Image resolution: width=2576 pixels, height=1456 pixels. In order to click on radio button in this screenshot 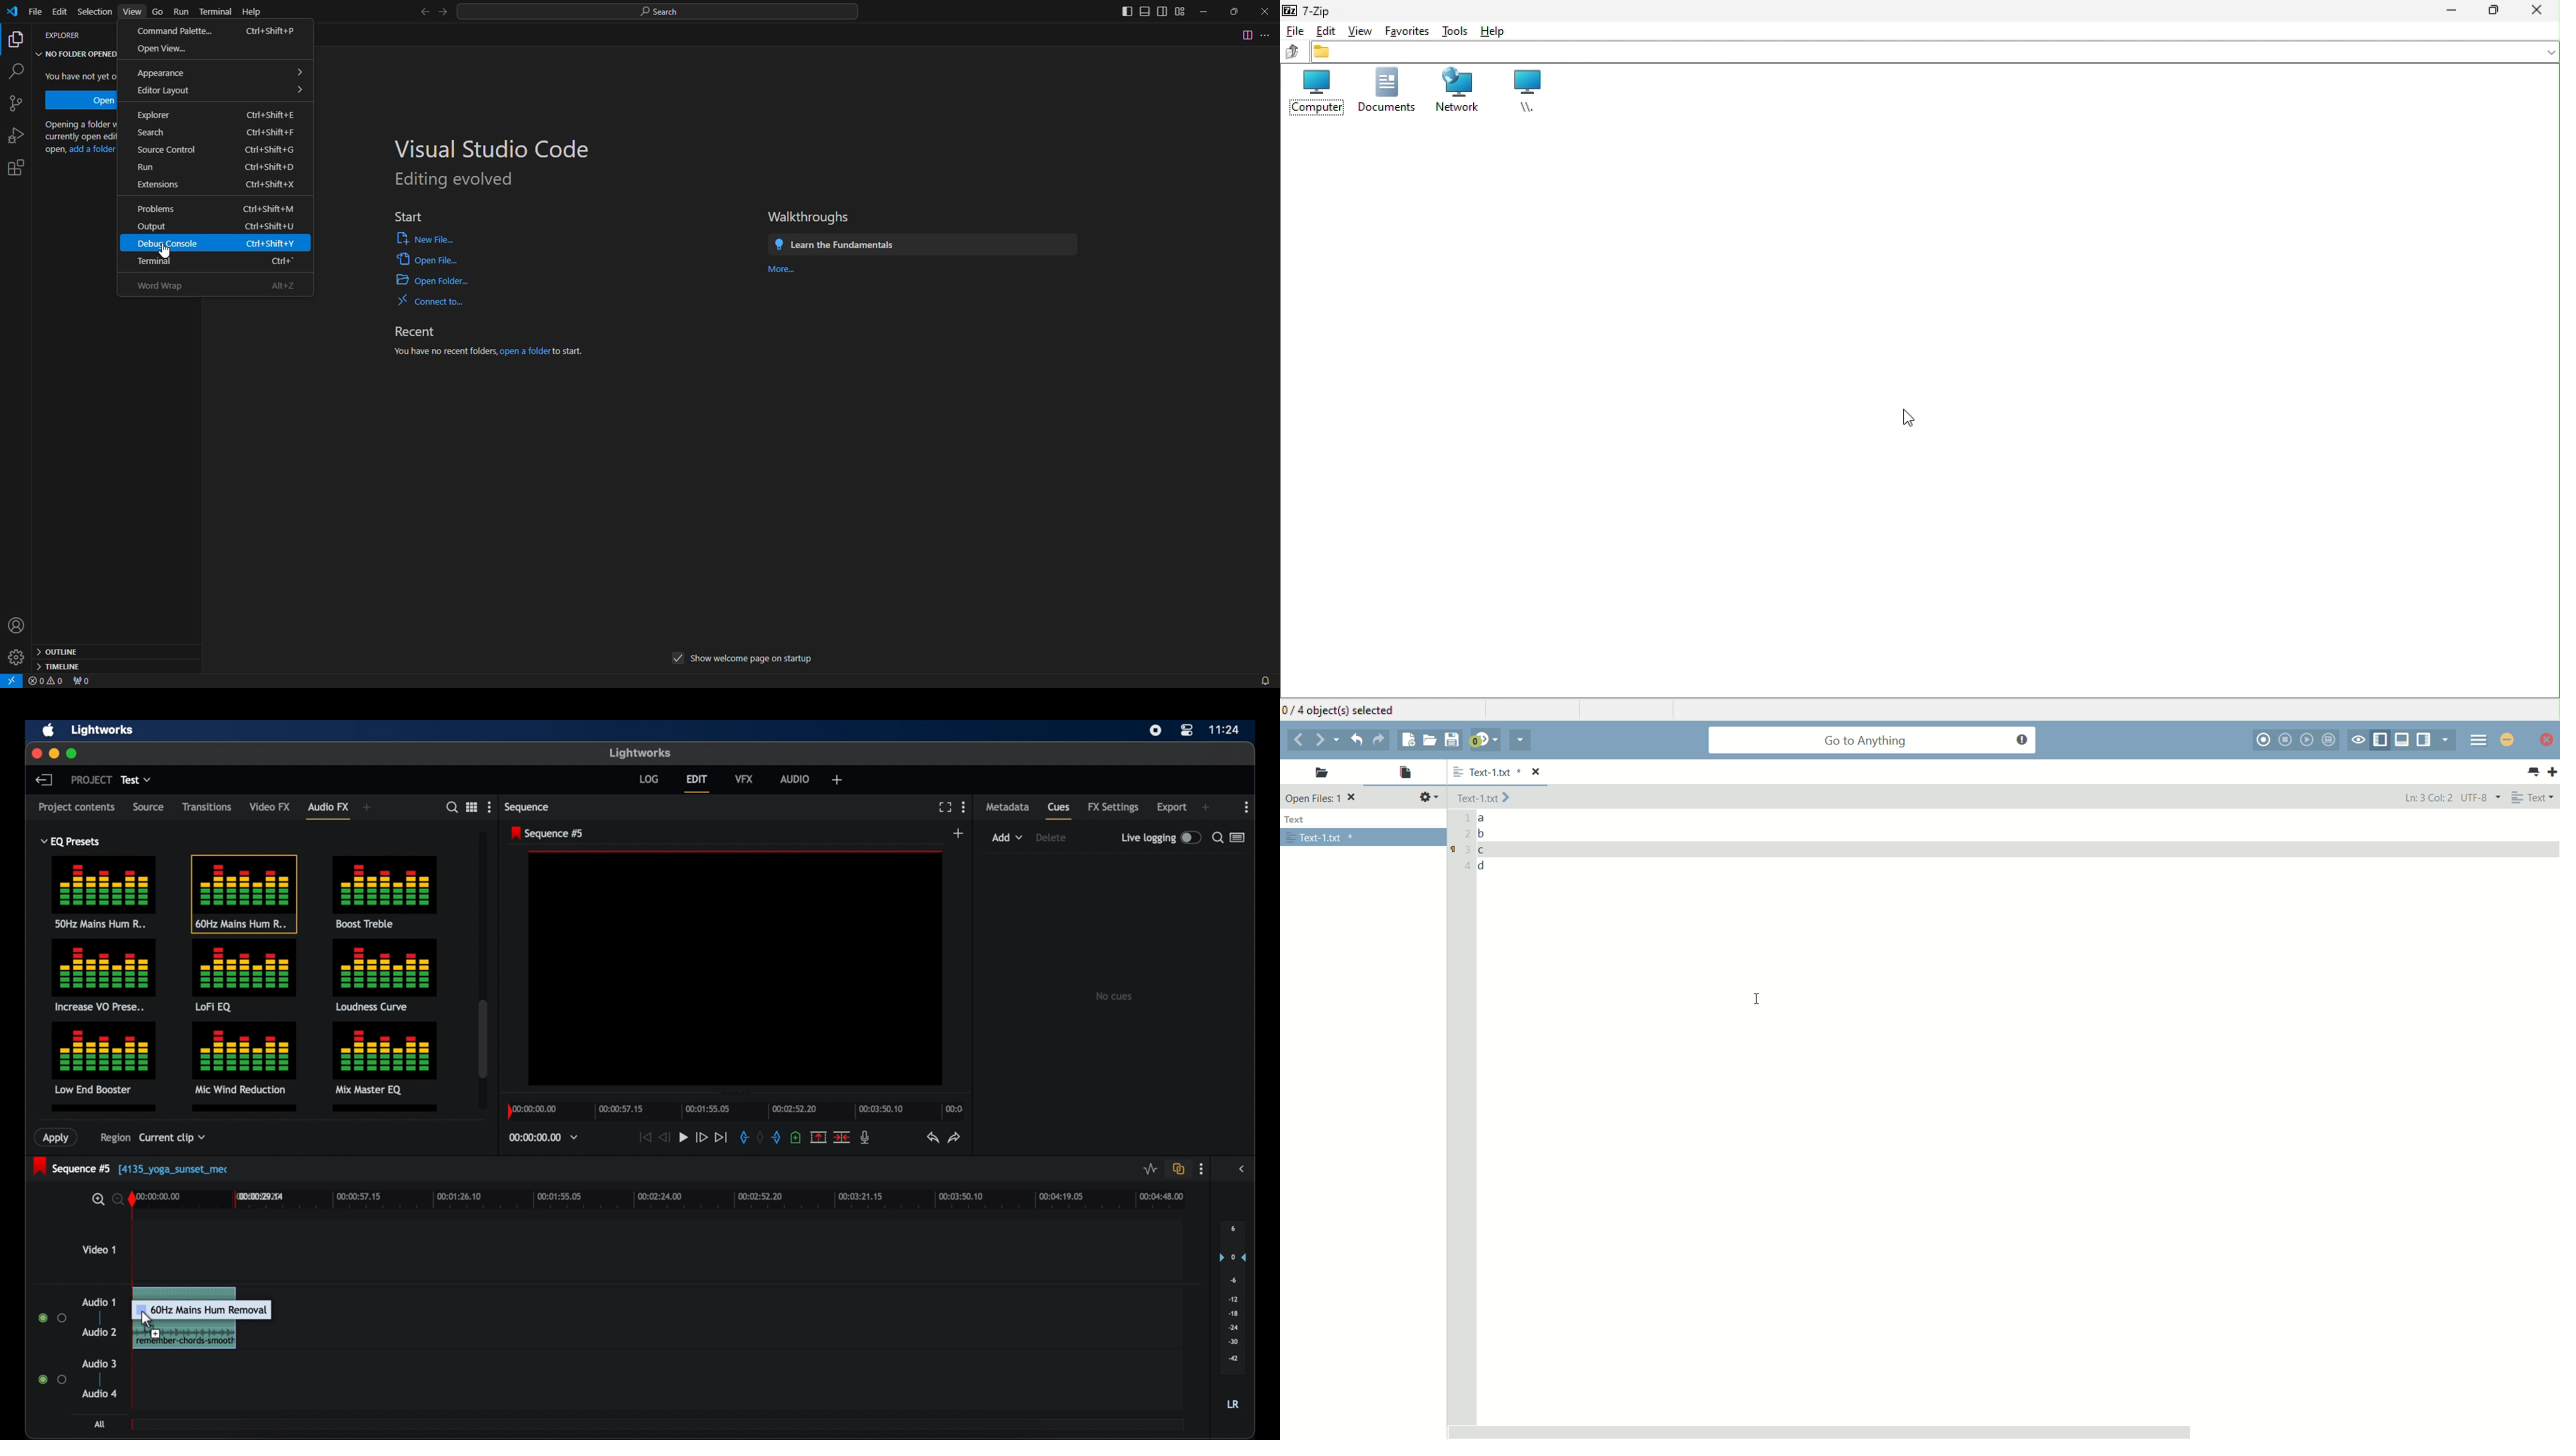, I will do `click(53, 1379)`.